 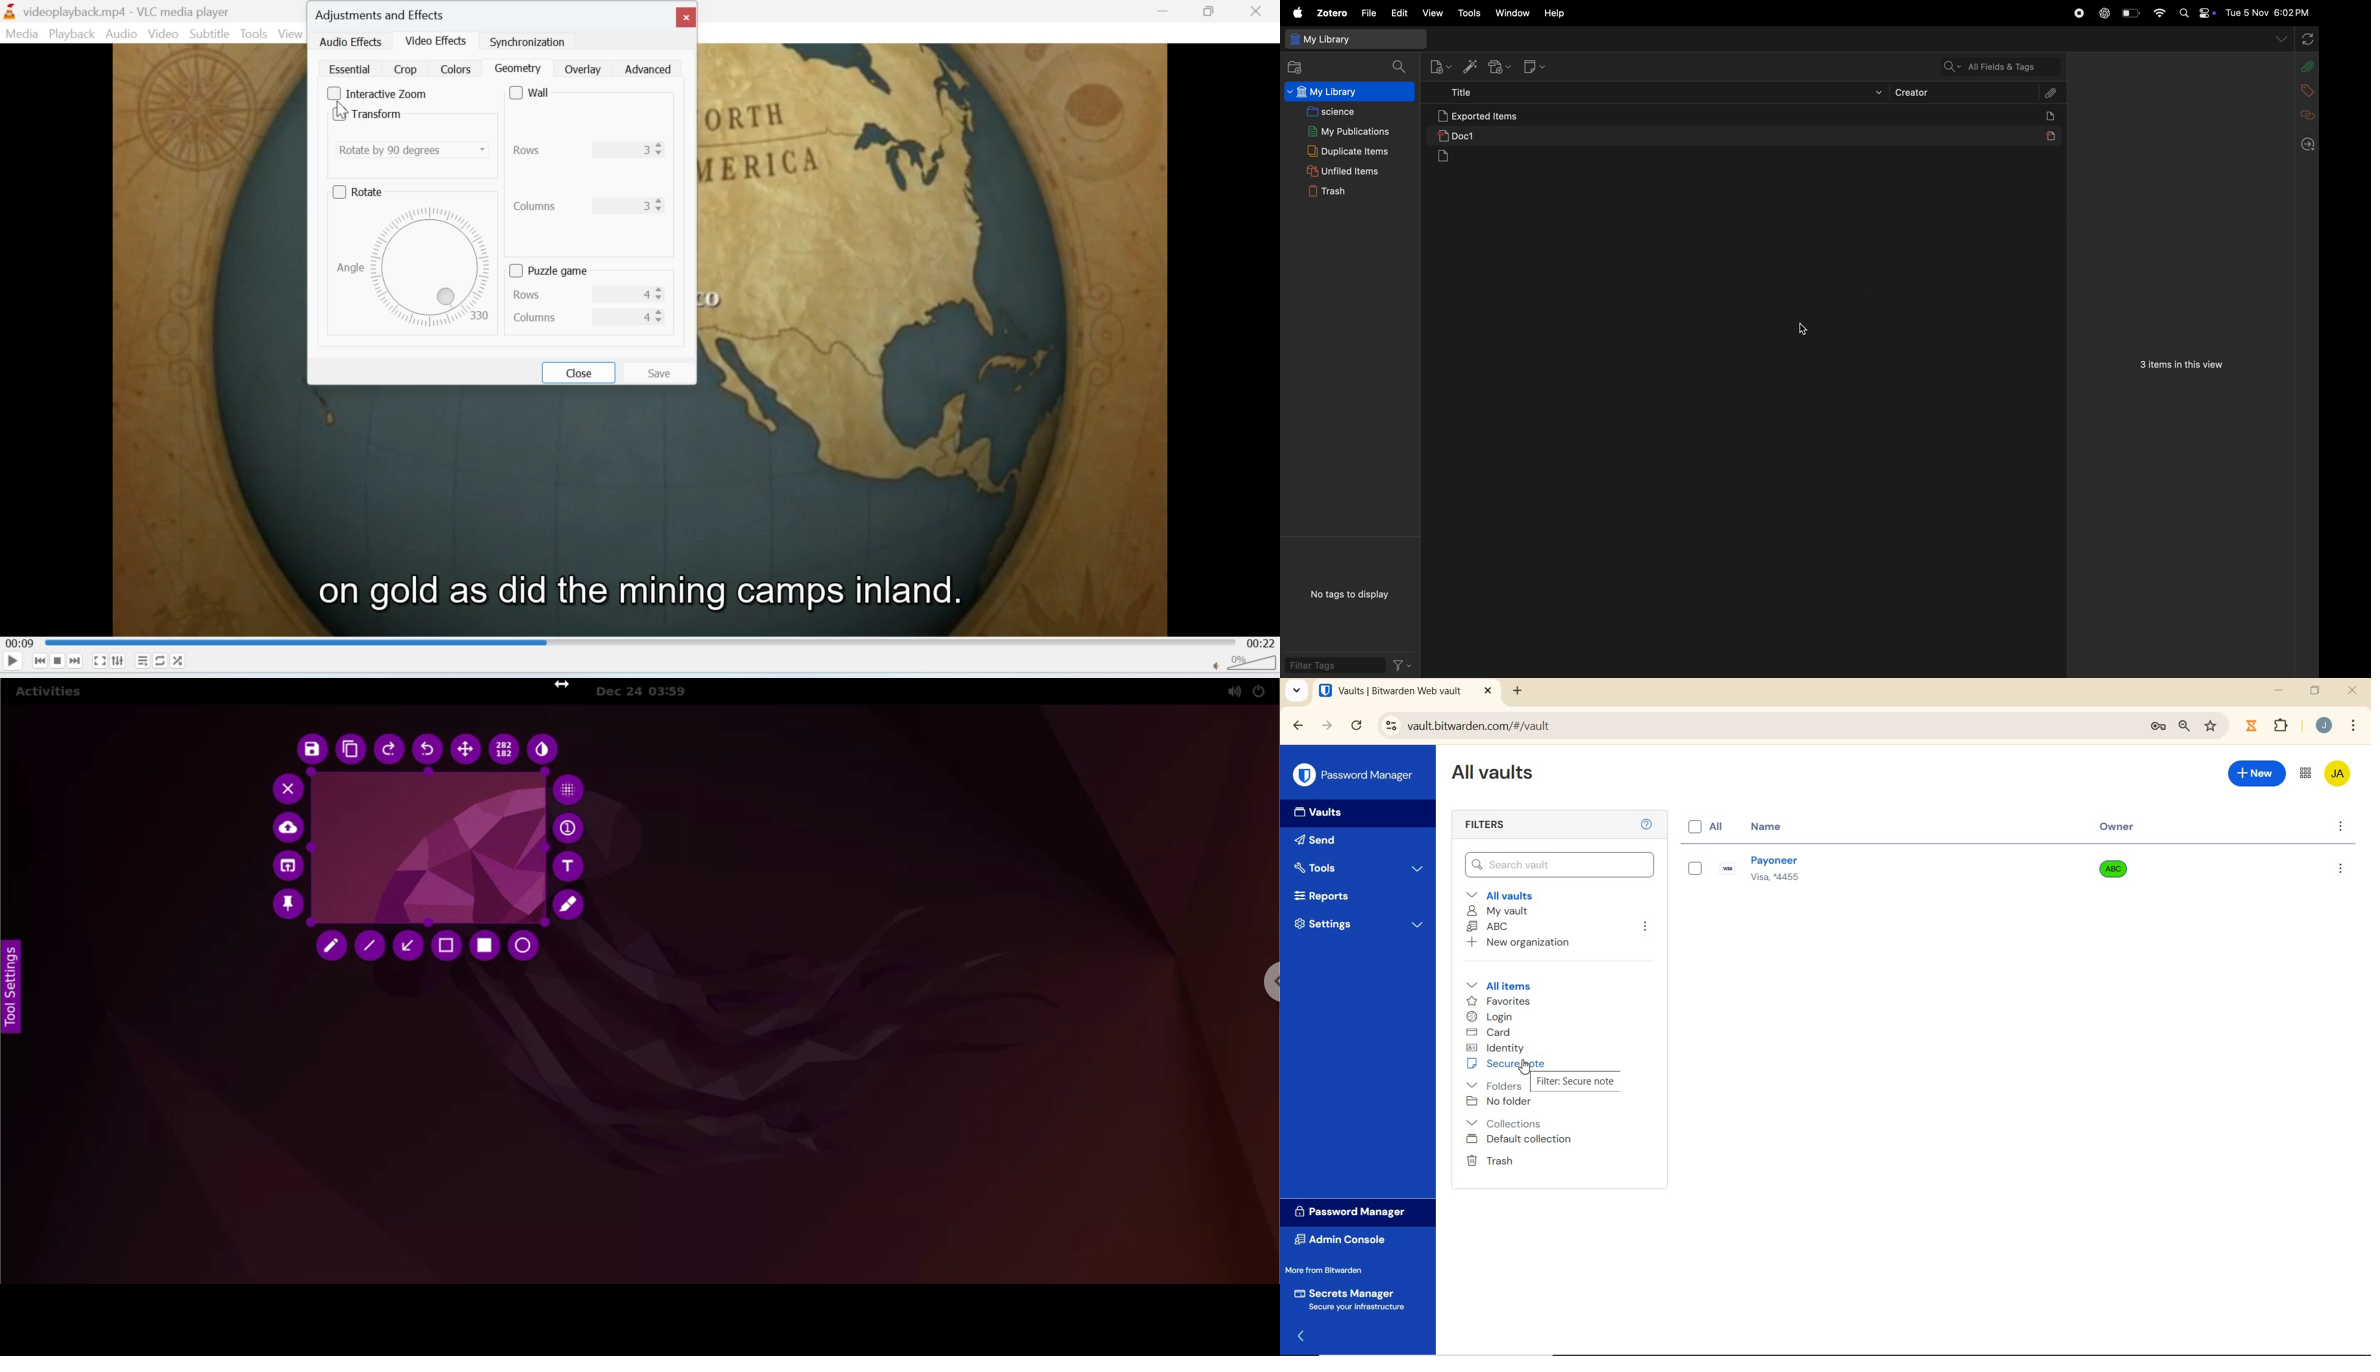 What do you see at coordinates (40, 661) in the screenshot?
I see `Seek backwards` at bounding box center [40, 661].